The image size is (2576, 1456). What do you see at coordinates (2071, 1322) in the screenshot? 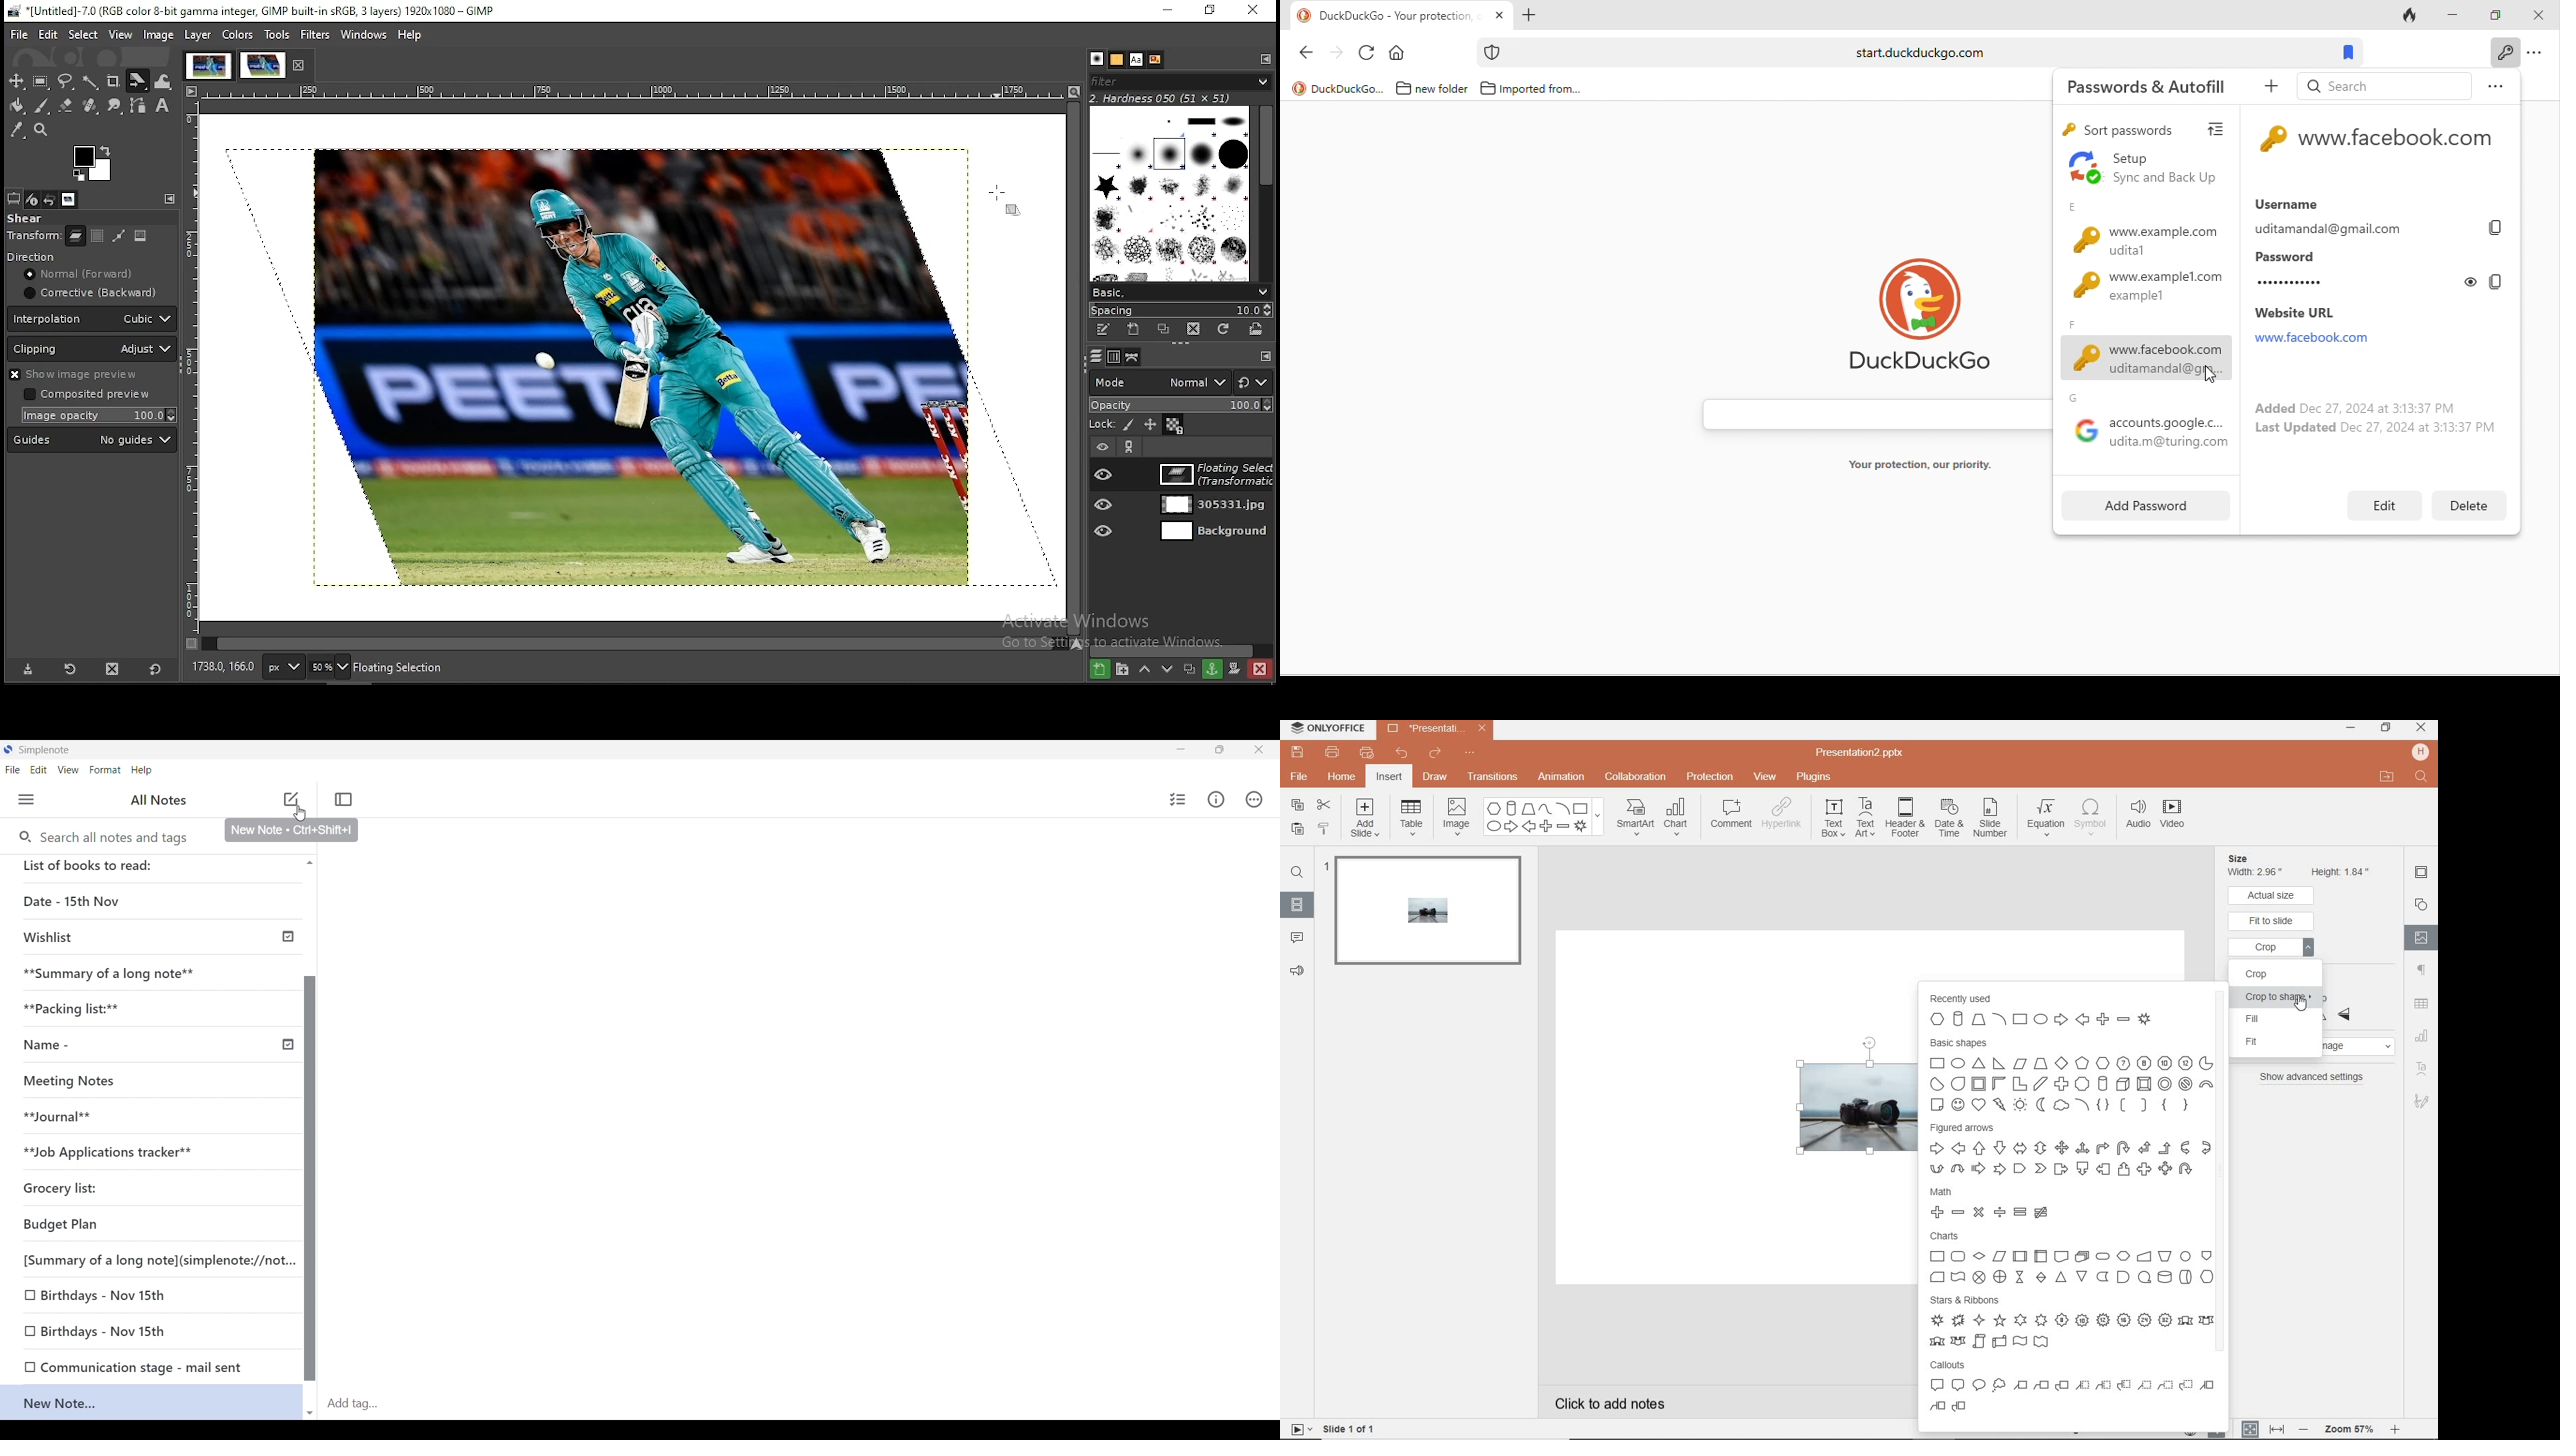
I see `stars & ribbons` at bounding box center [2071, 1322].